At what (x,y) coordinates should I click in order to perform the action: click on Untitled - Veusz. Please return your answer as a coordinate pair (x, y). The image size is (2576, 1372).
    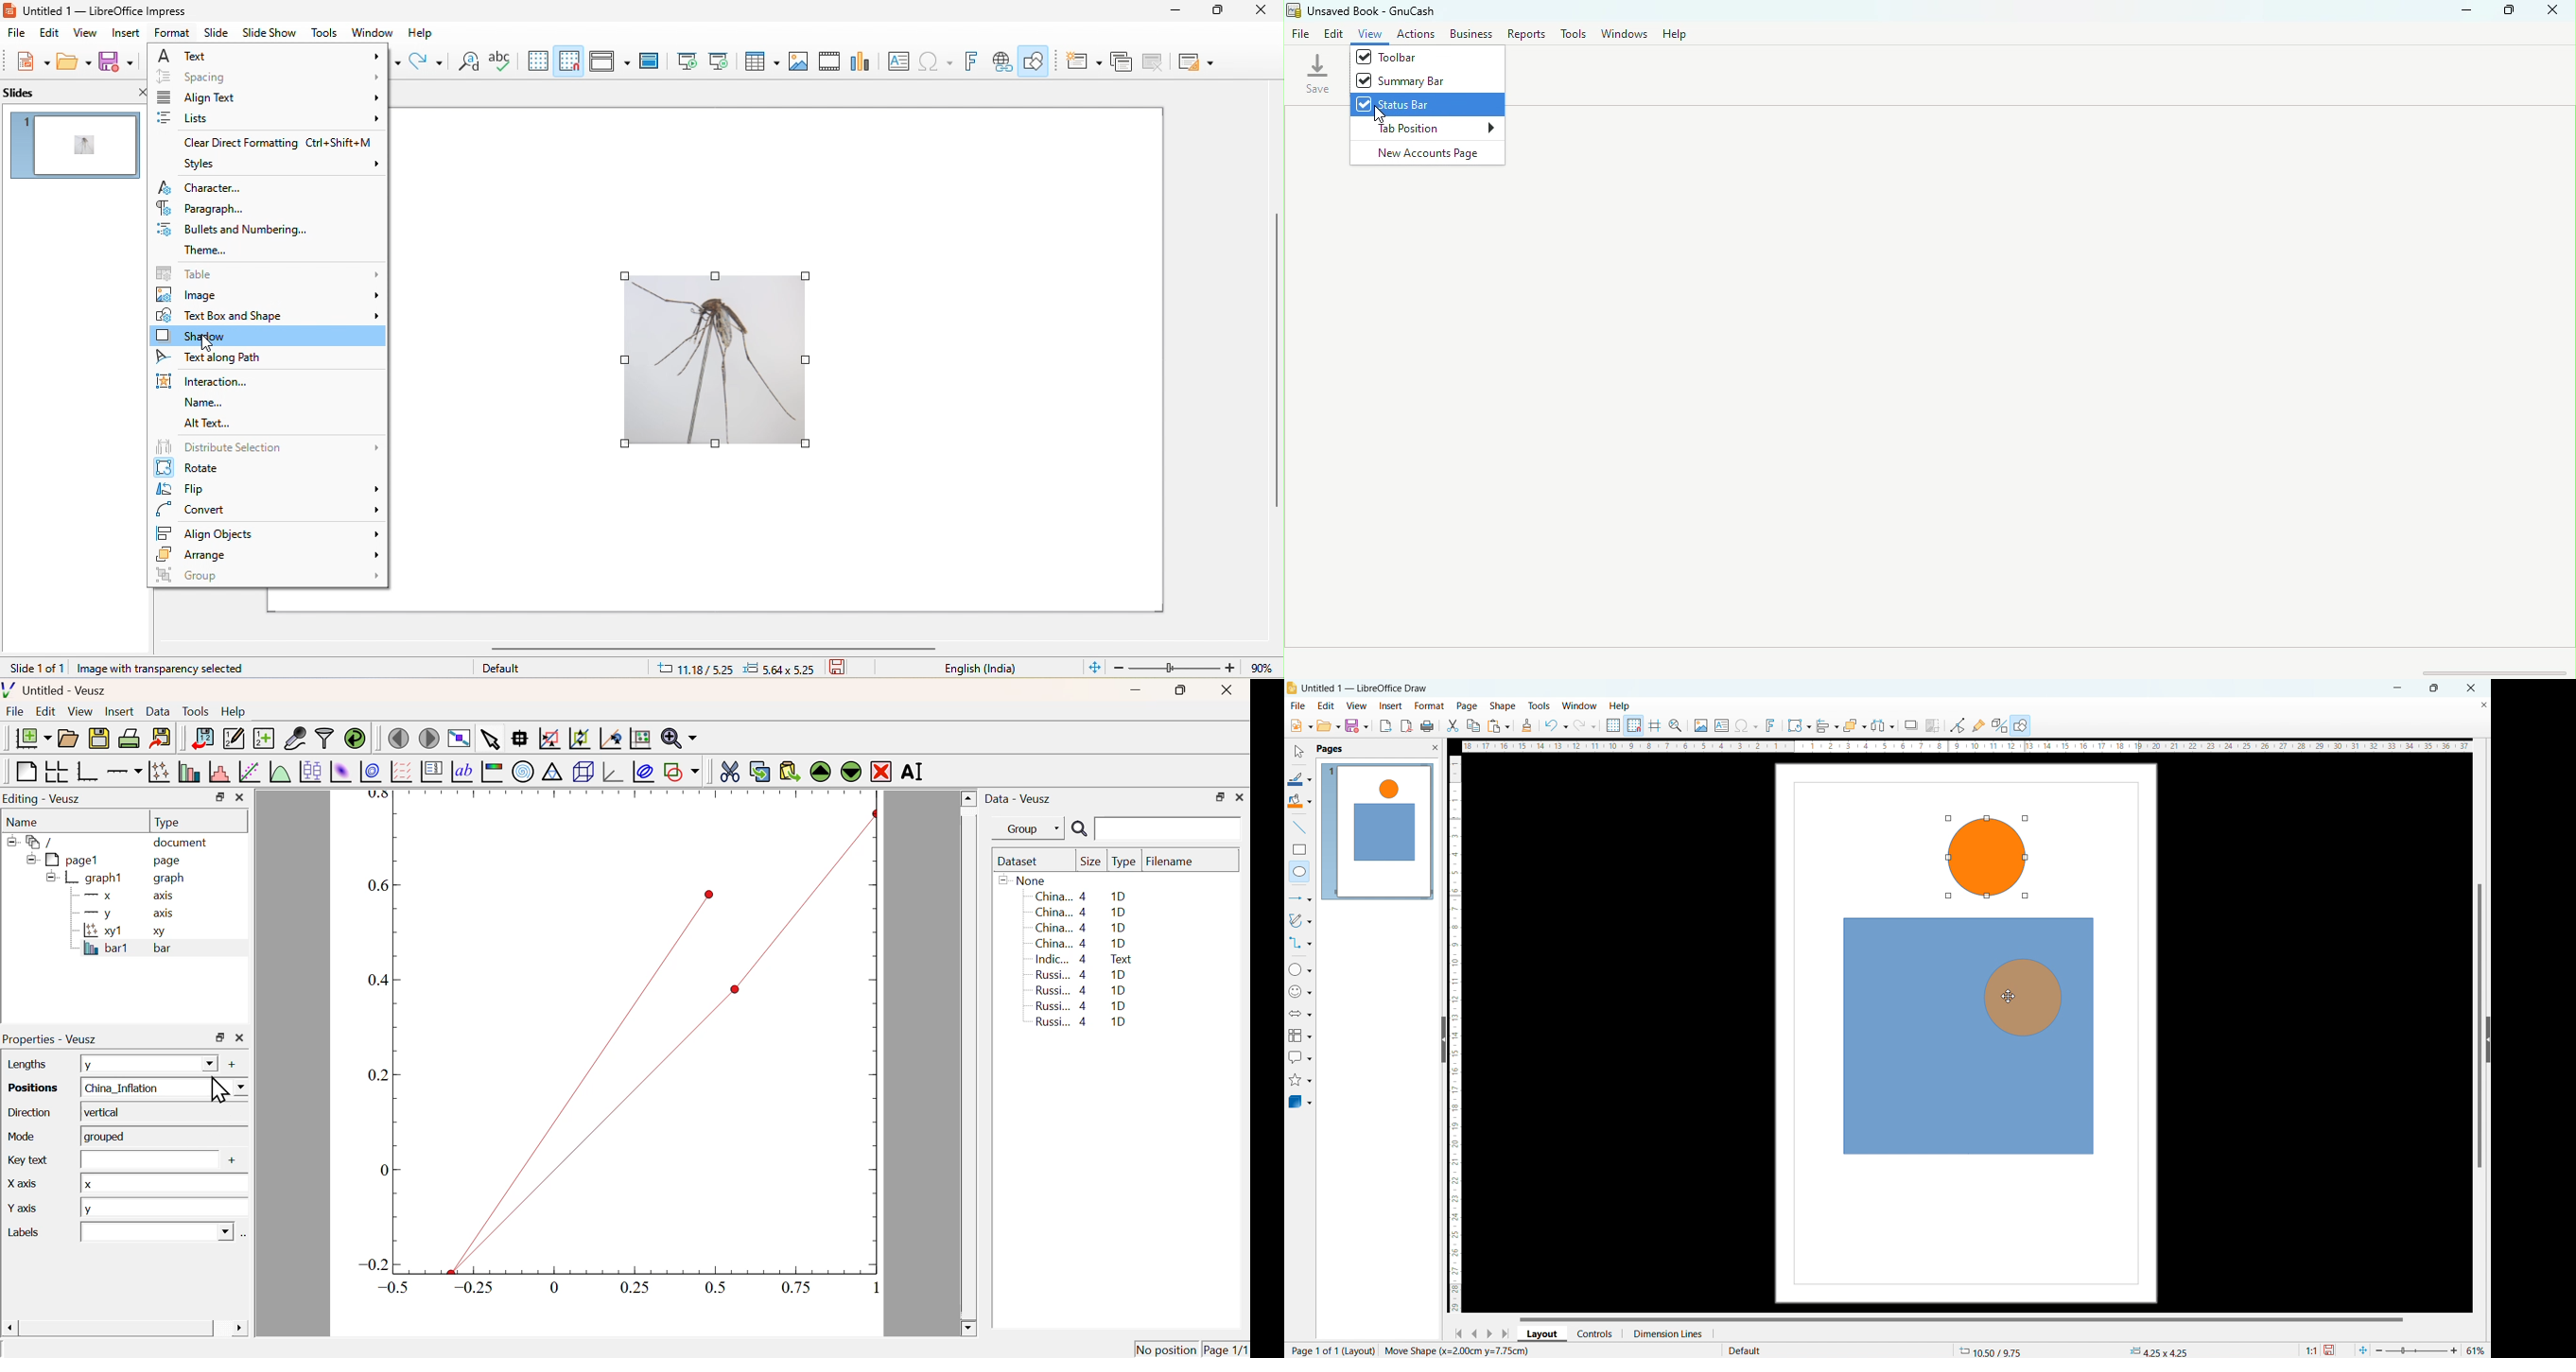
    Looking at the image, I should click on (57, 691).